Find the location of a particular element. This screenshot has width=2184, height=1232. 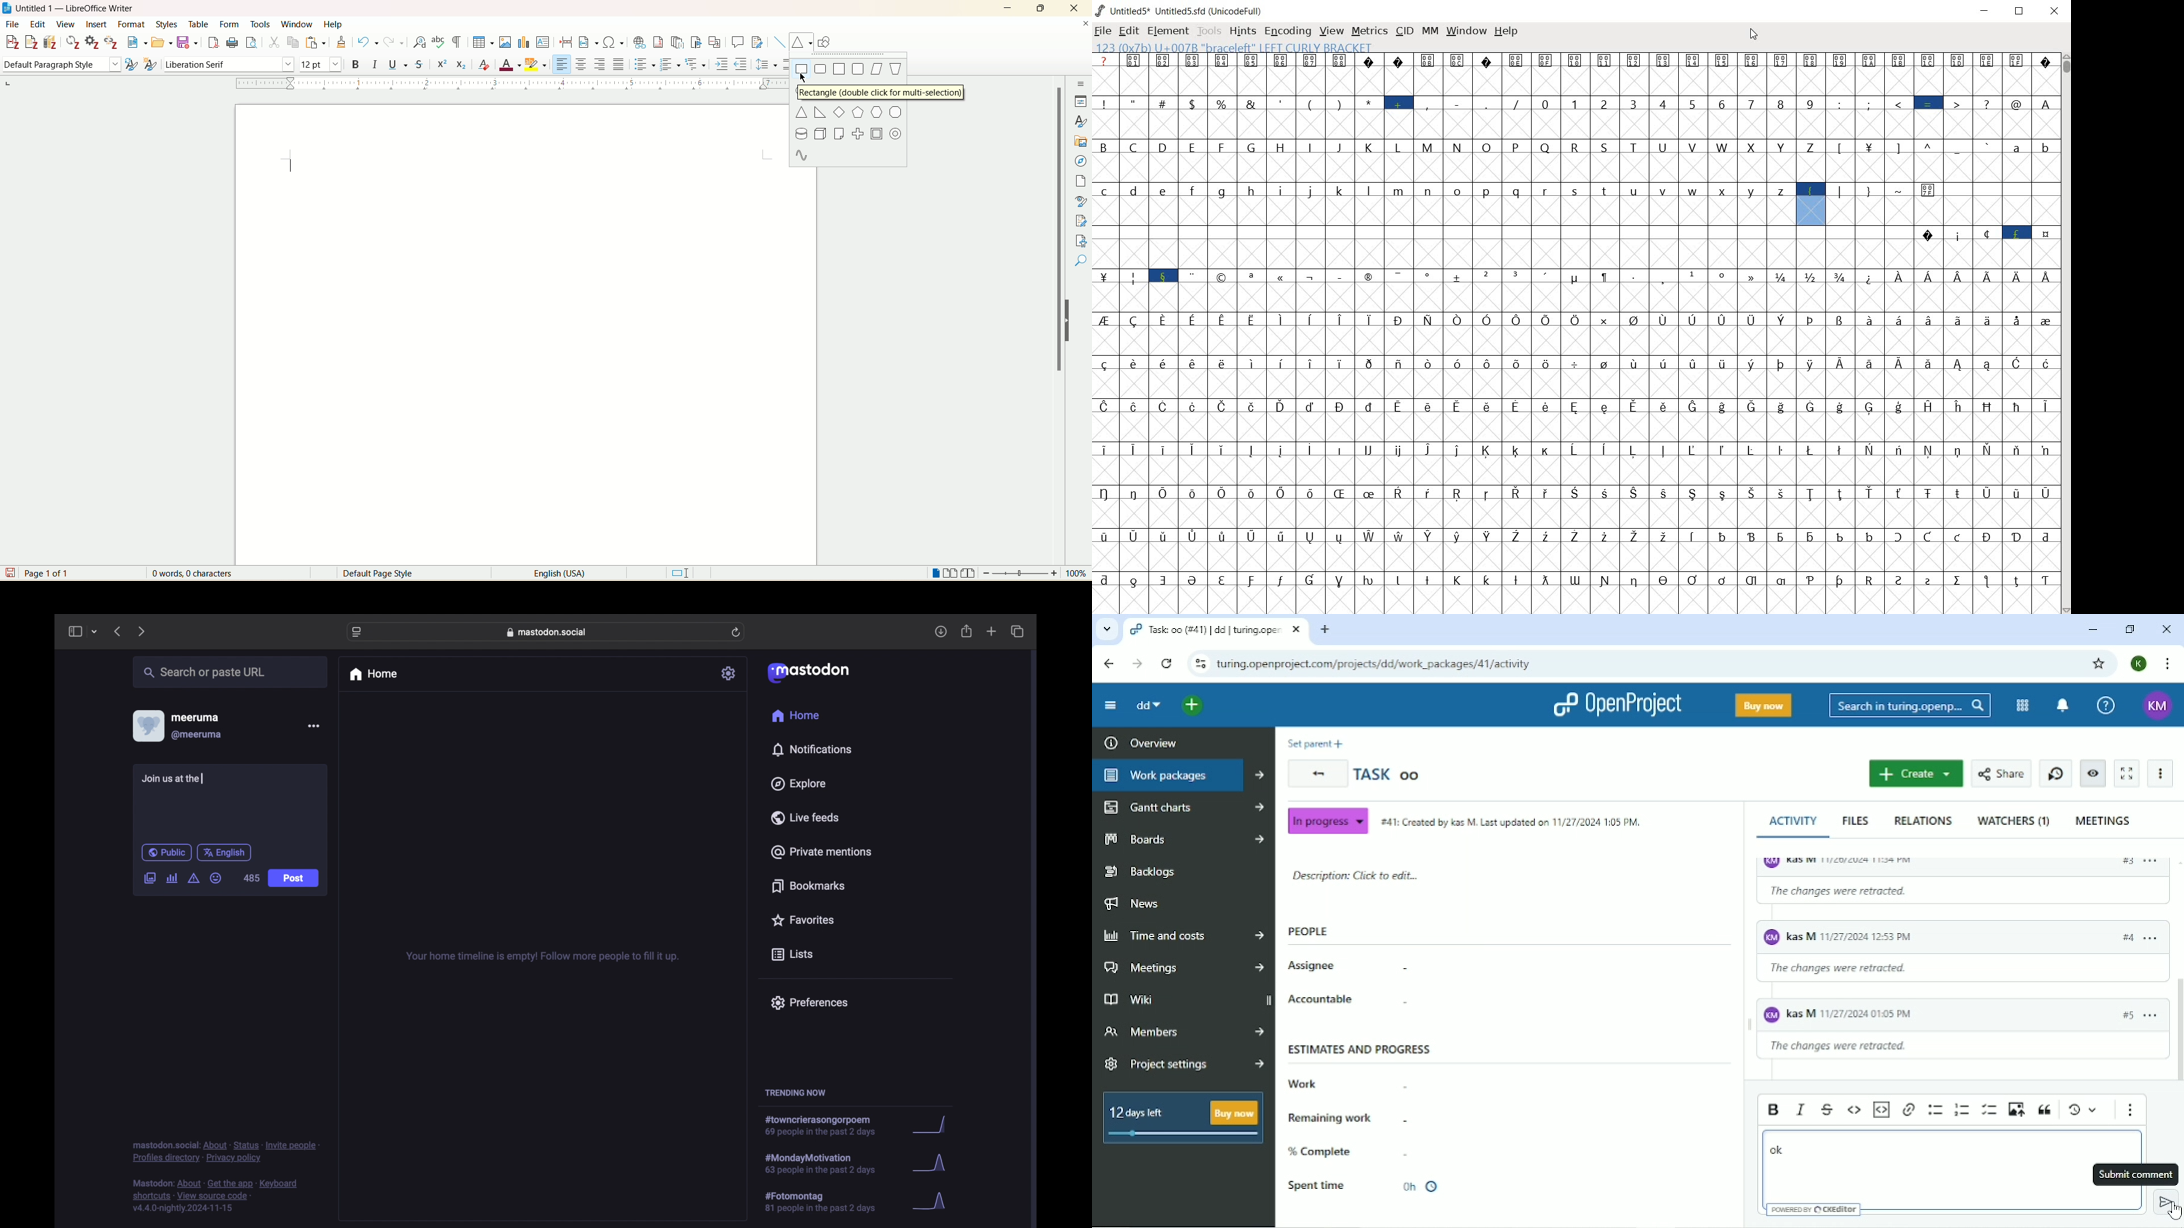

find is located at coordinates (1081, 261).